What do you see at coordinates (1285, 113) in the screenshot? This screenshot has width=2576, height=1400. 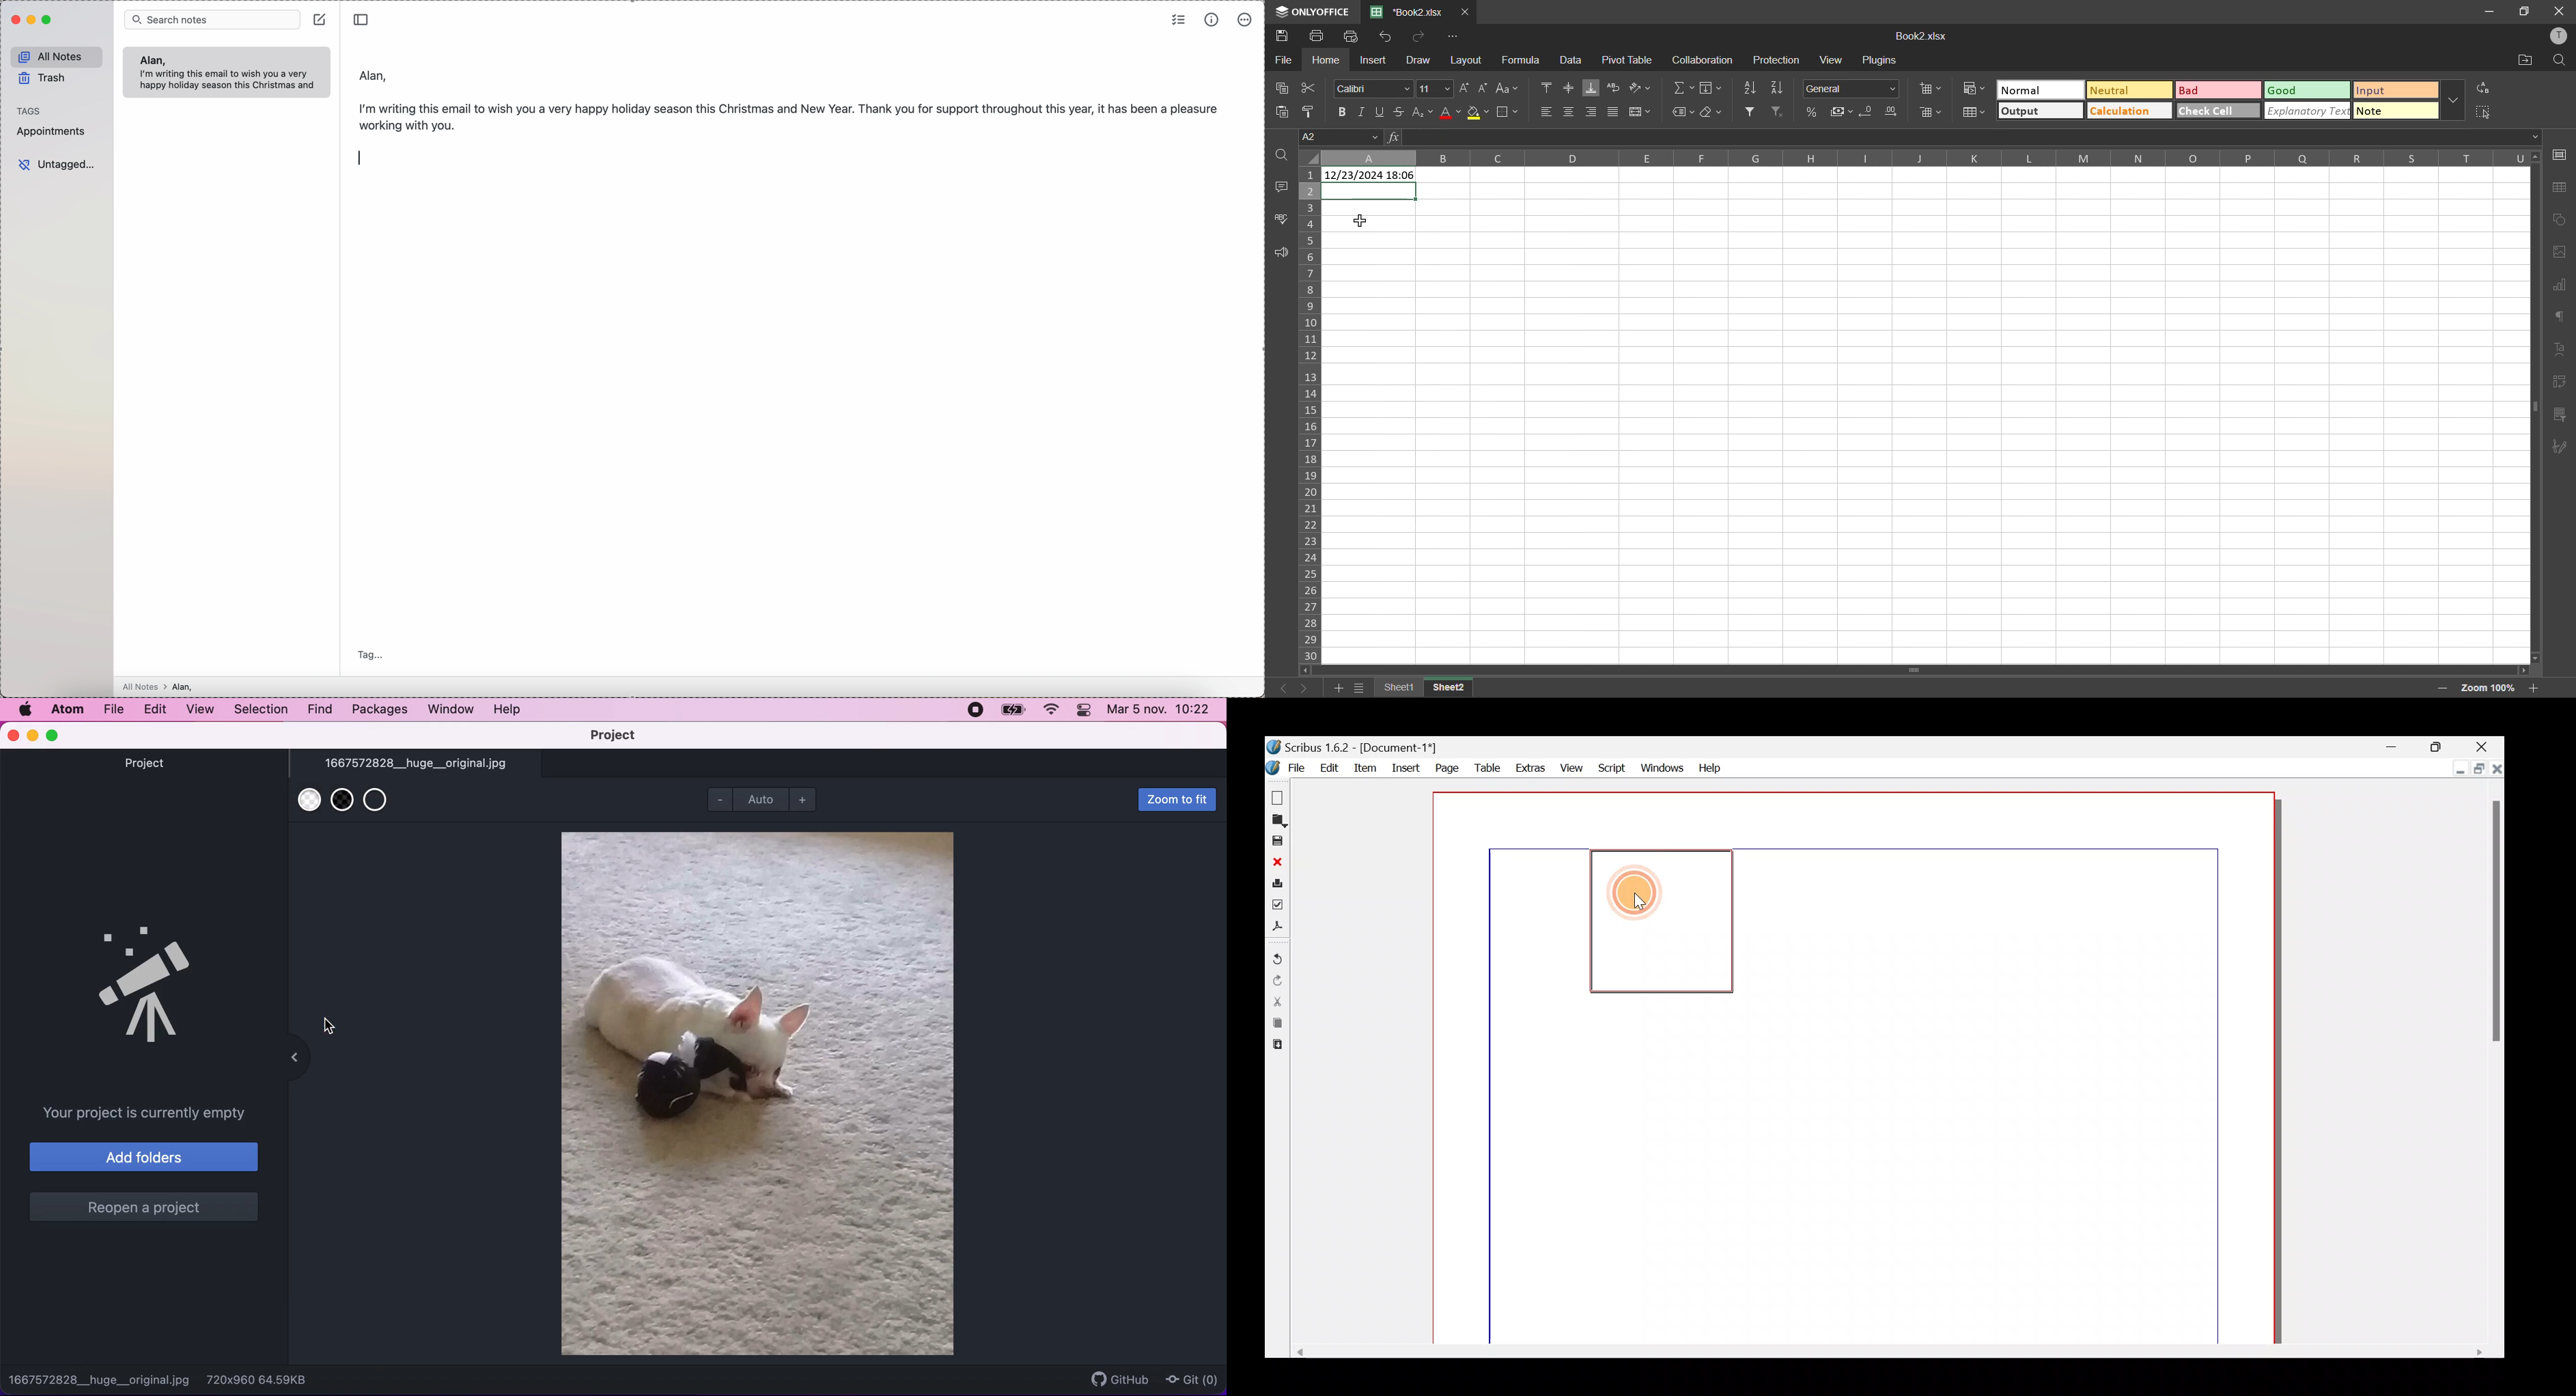 I see `paste` at bounding box center [1285, 113].